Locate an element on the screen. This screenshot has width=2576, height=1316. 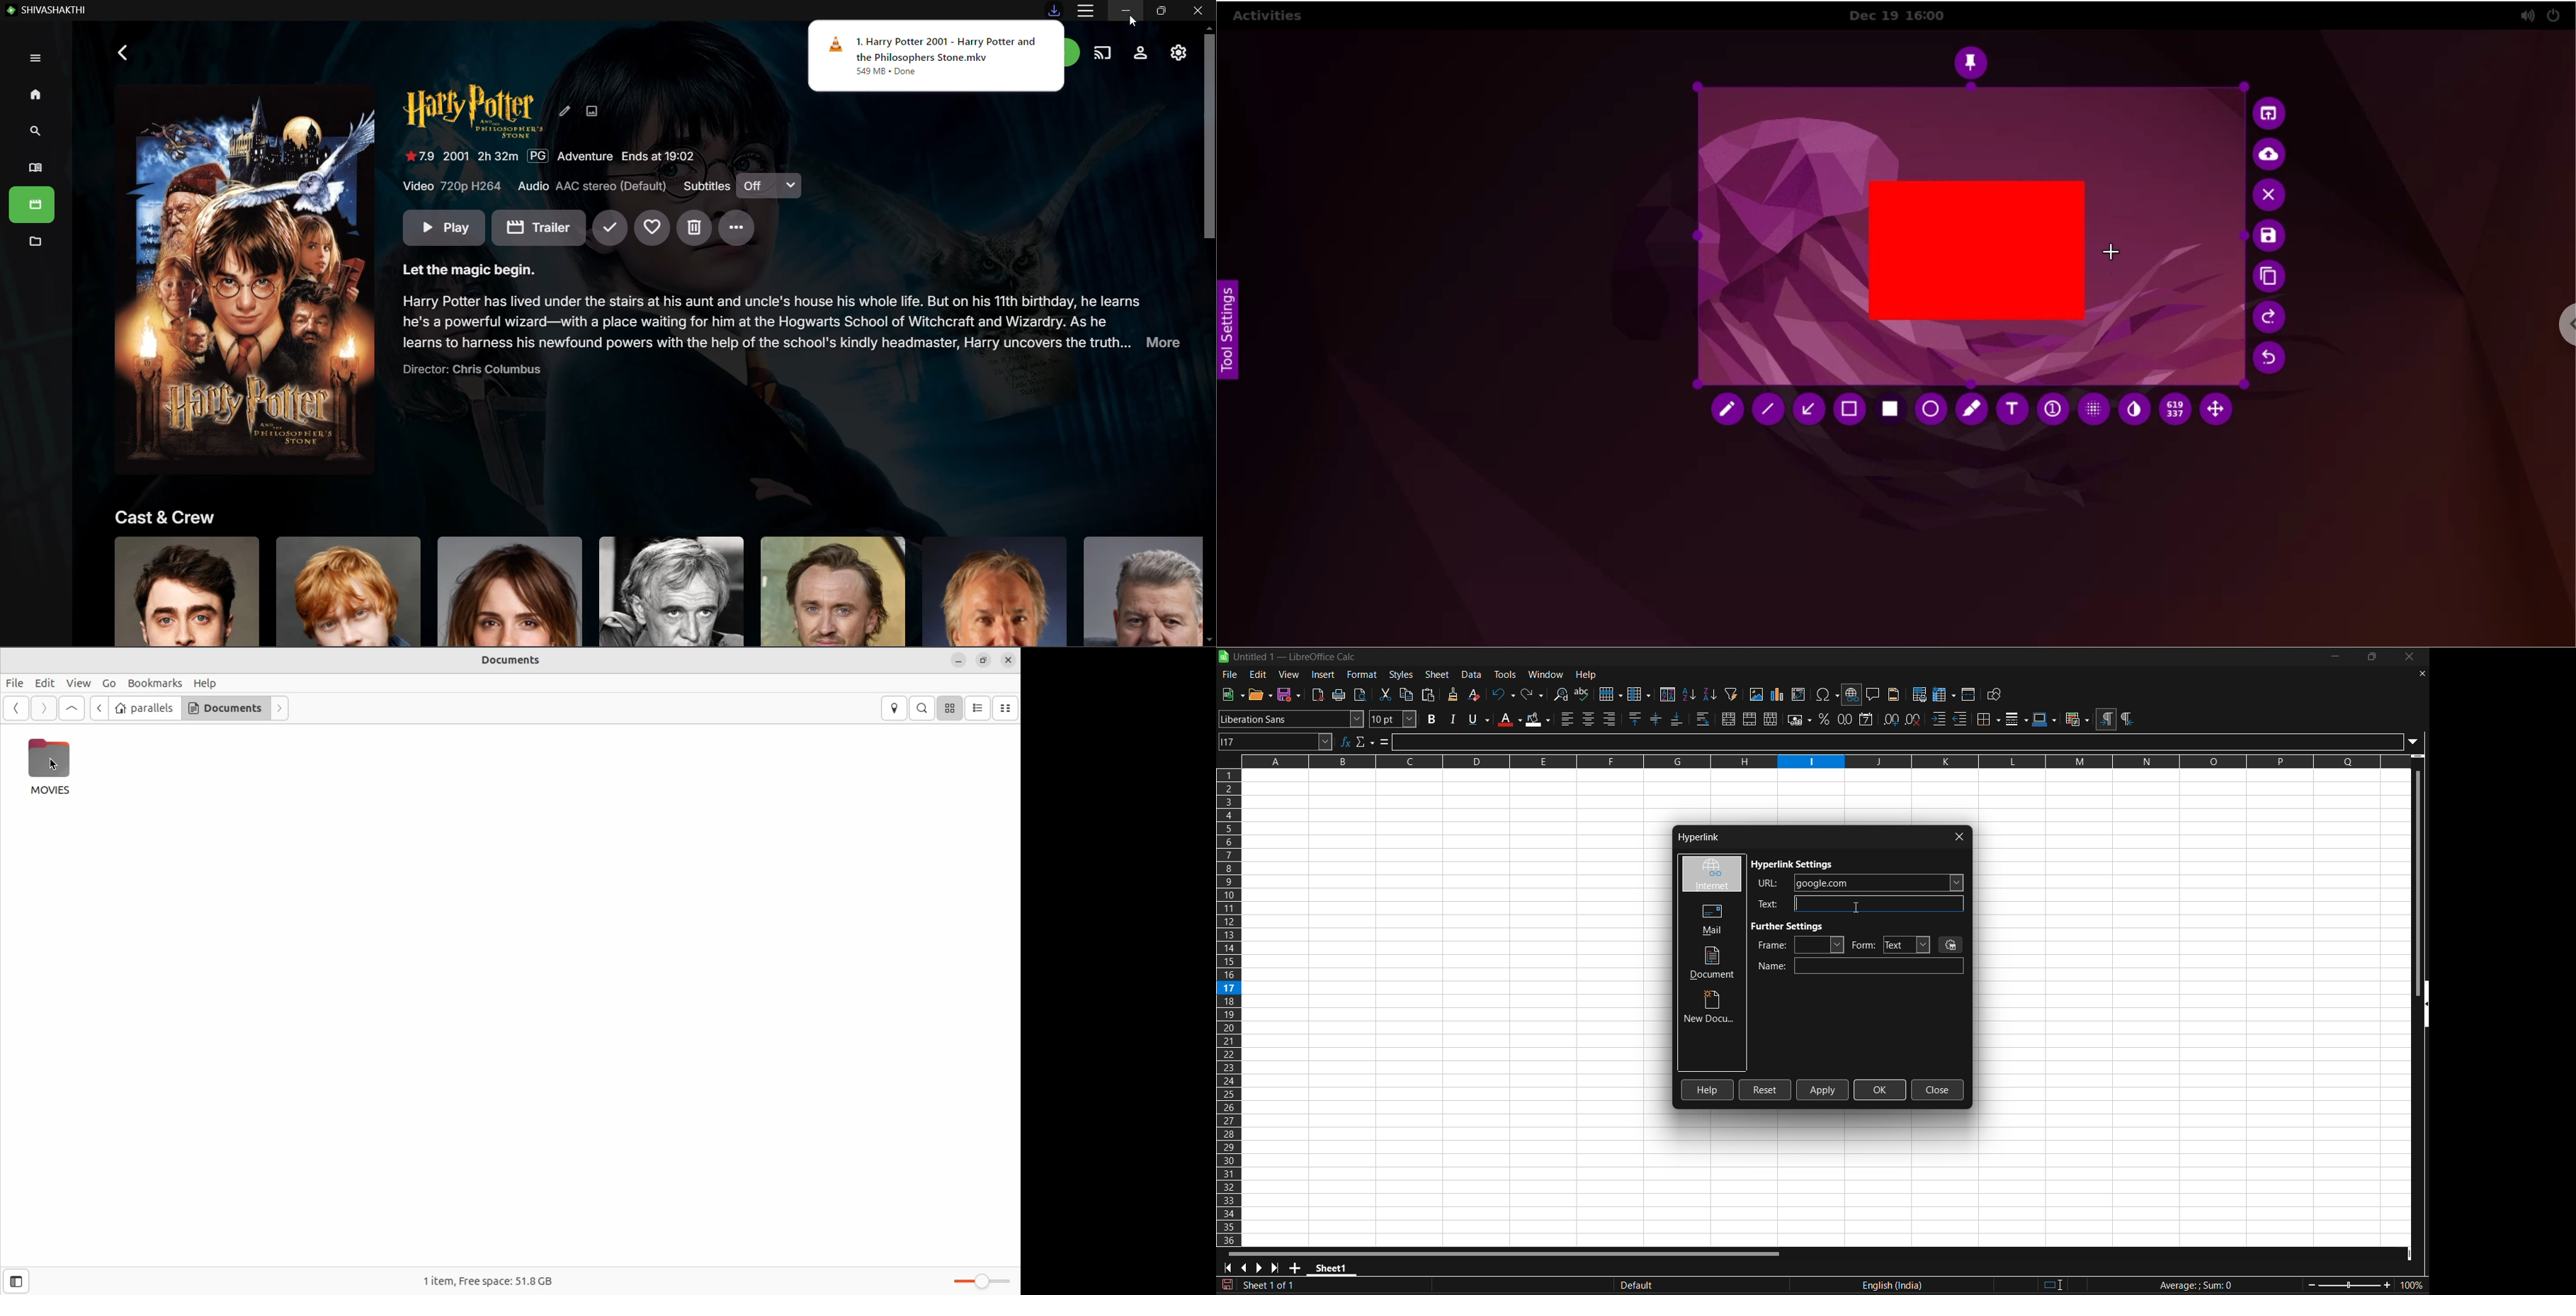
resize is located at coordinates (983, 659).